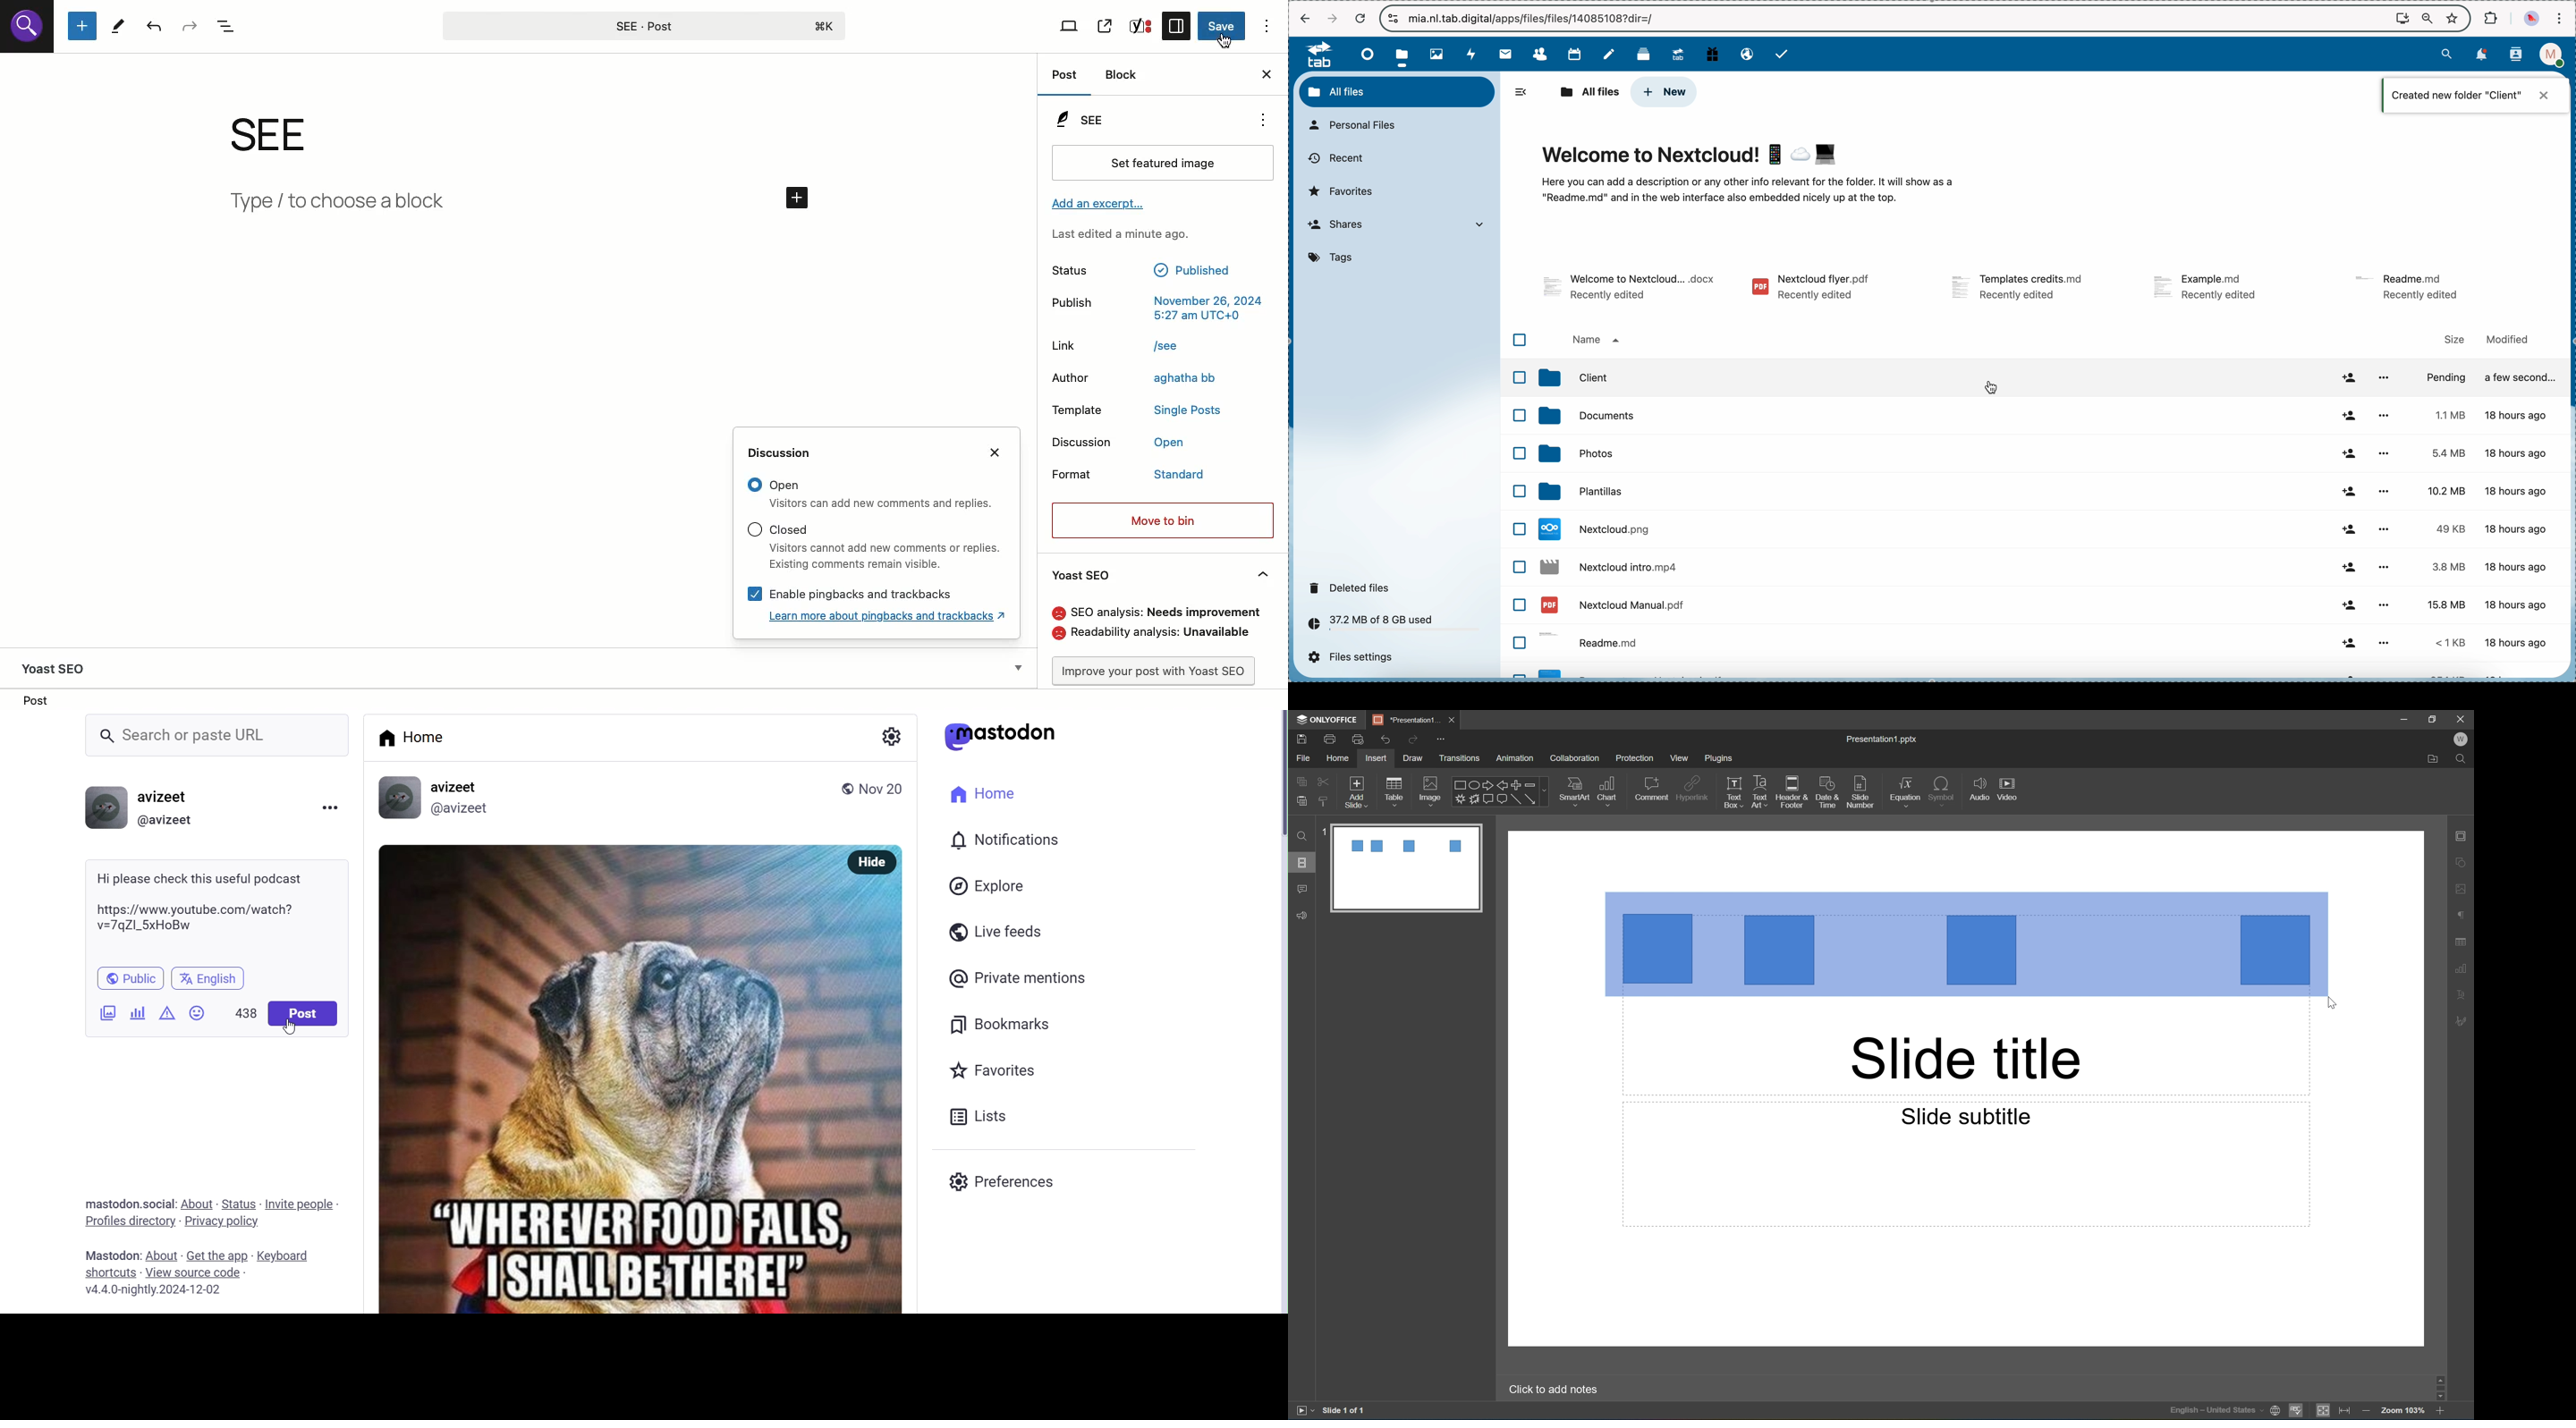  What do you see at coordinates (1041, 977) in the screenshot?
I see `private mentions` at bounding box center [1041, 977].